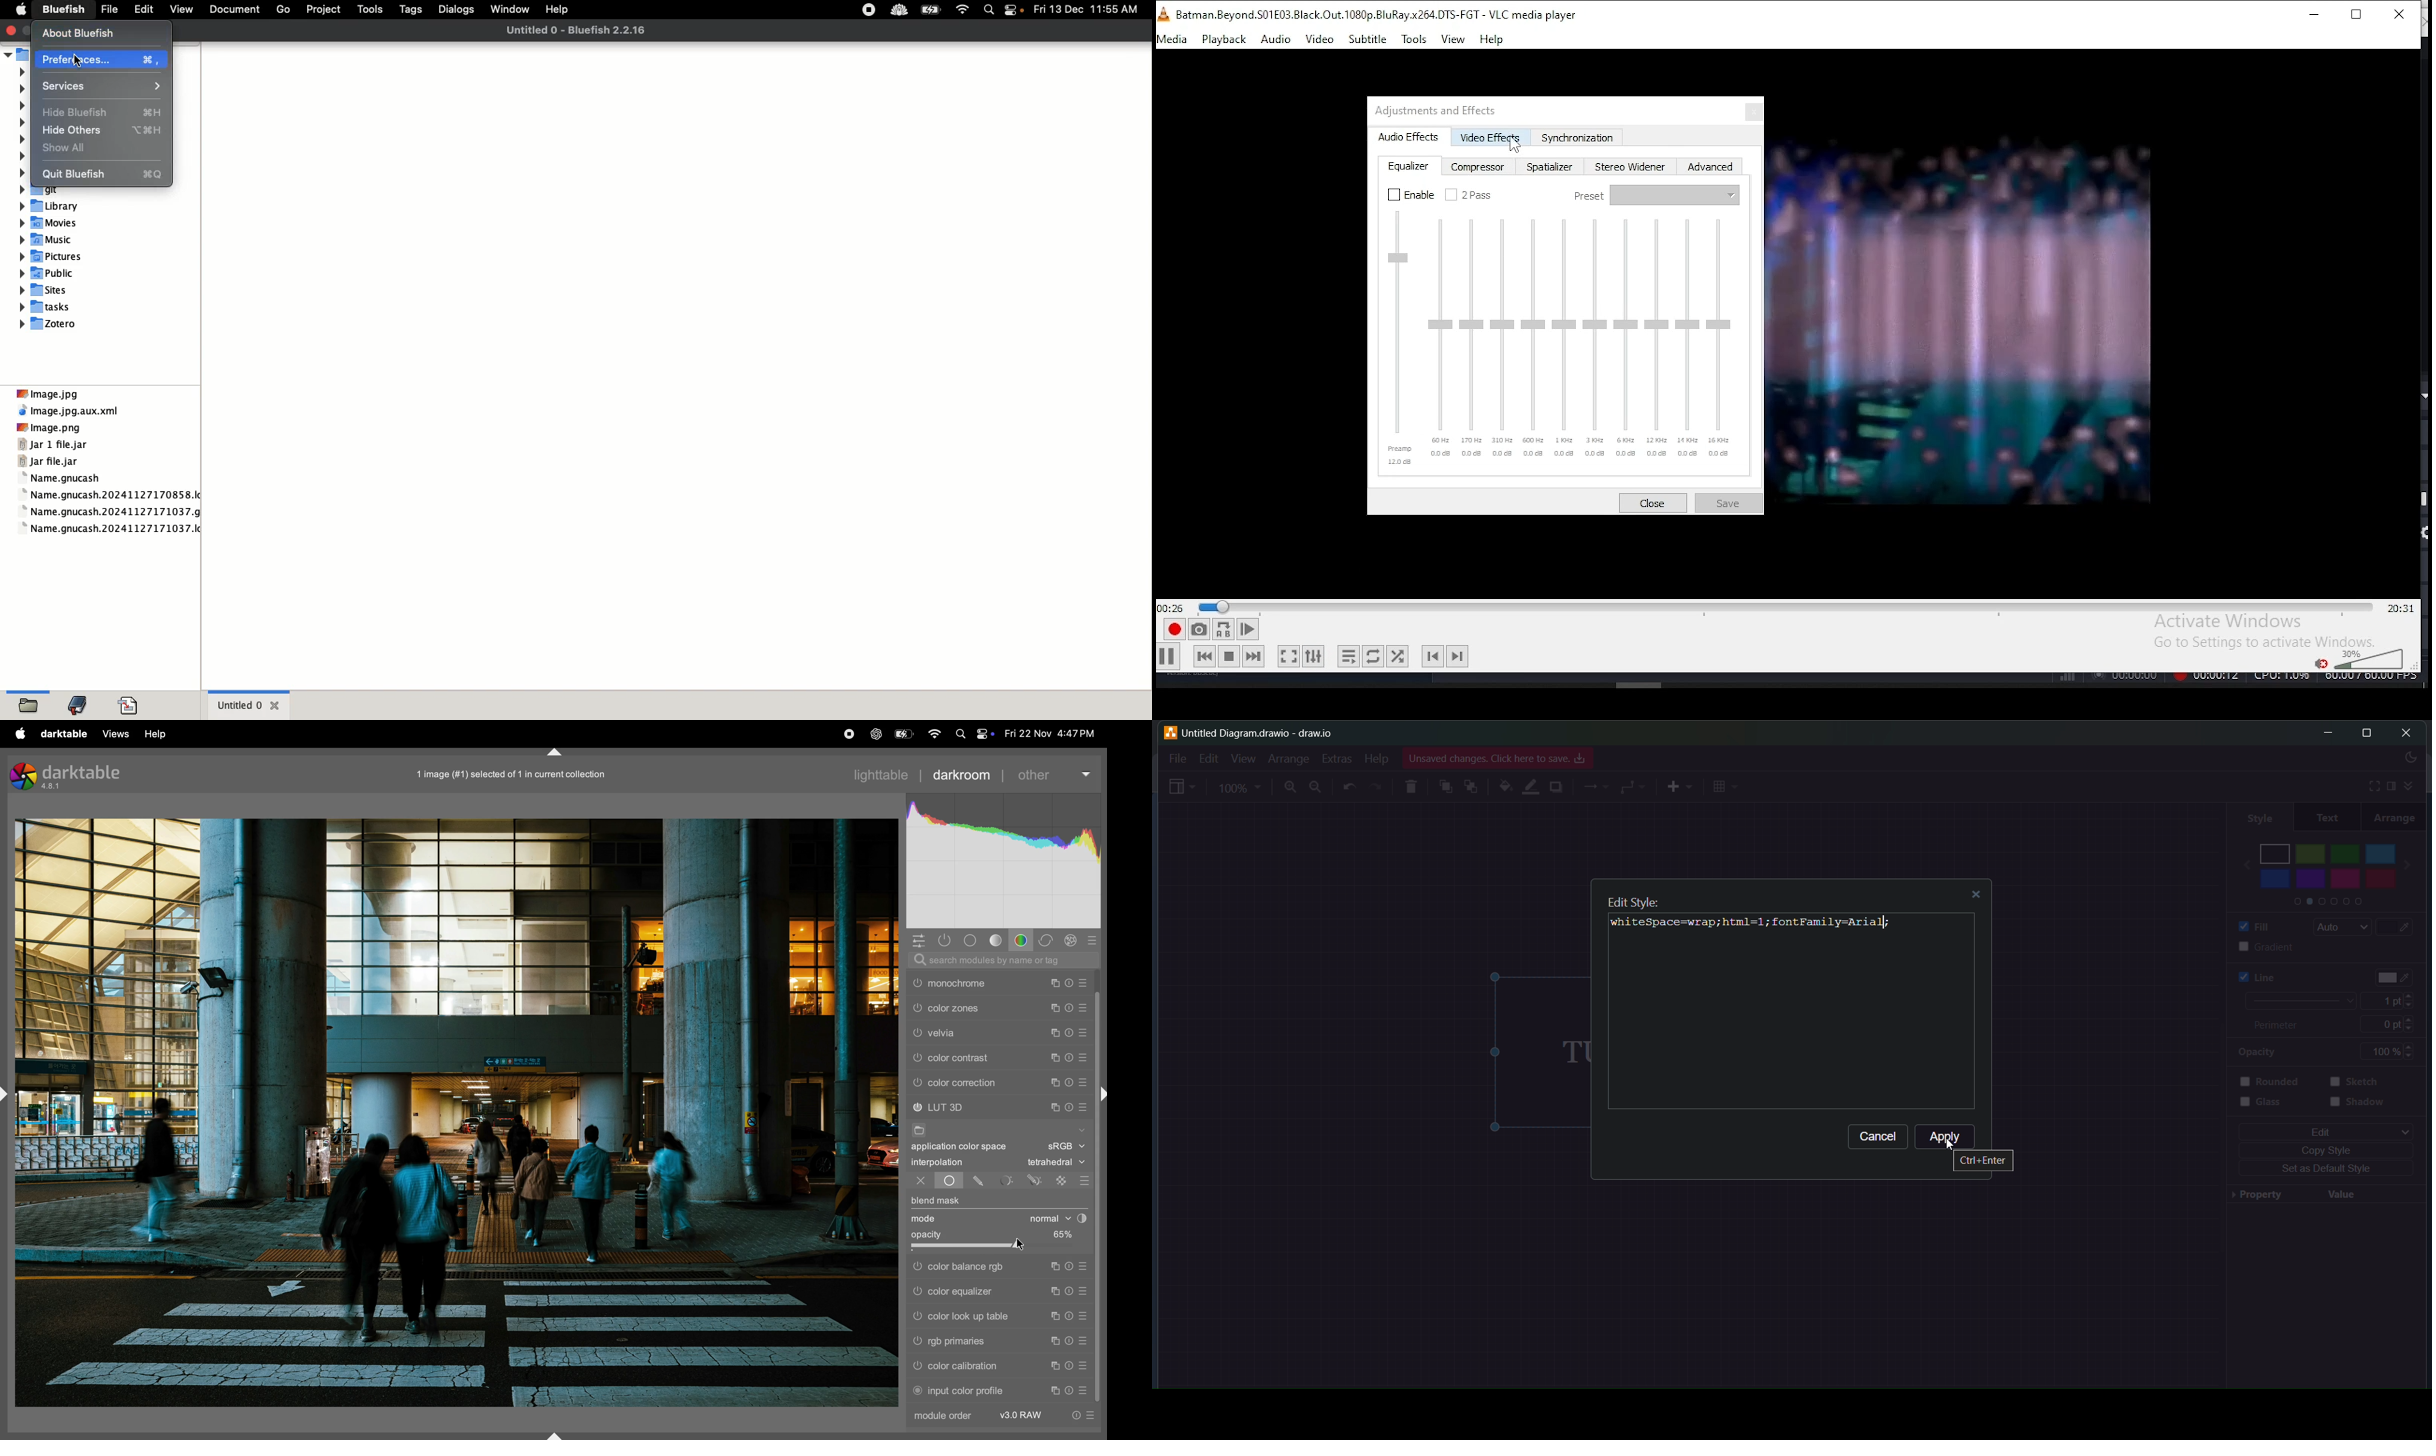 The image size is (2436, 1456). I want to click on multiple intance actions, so click(1056, 1031).